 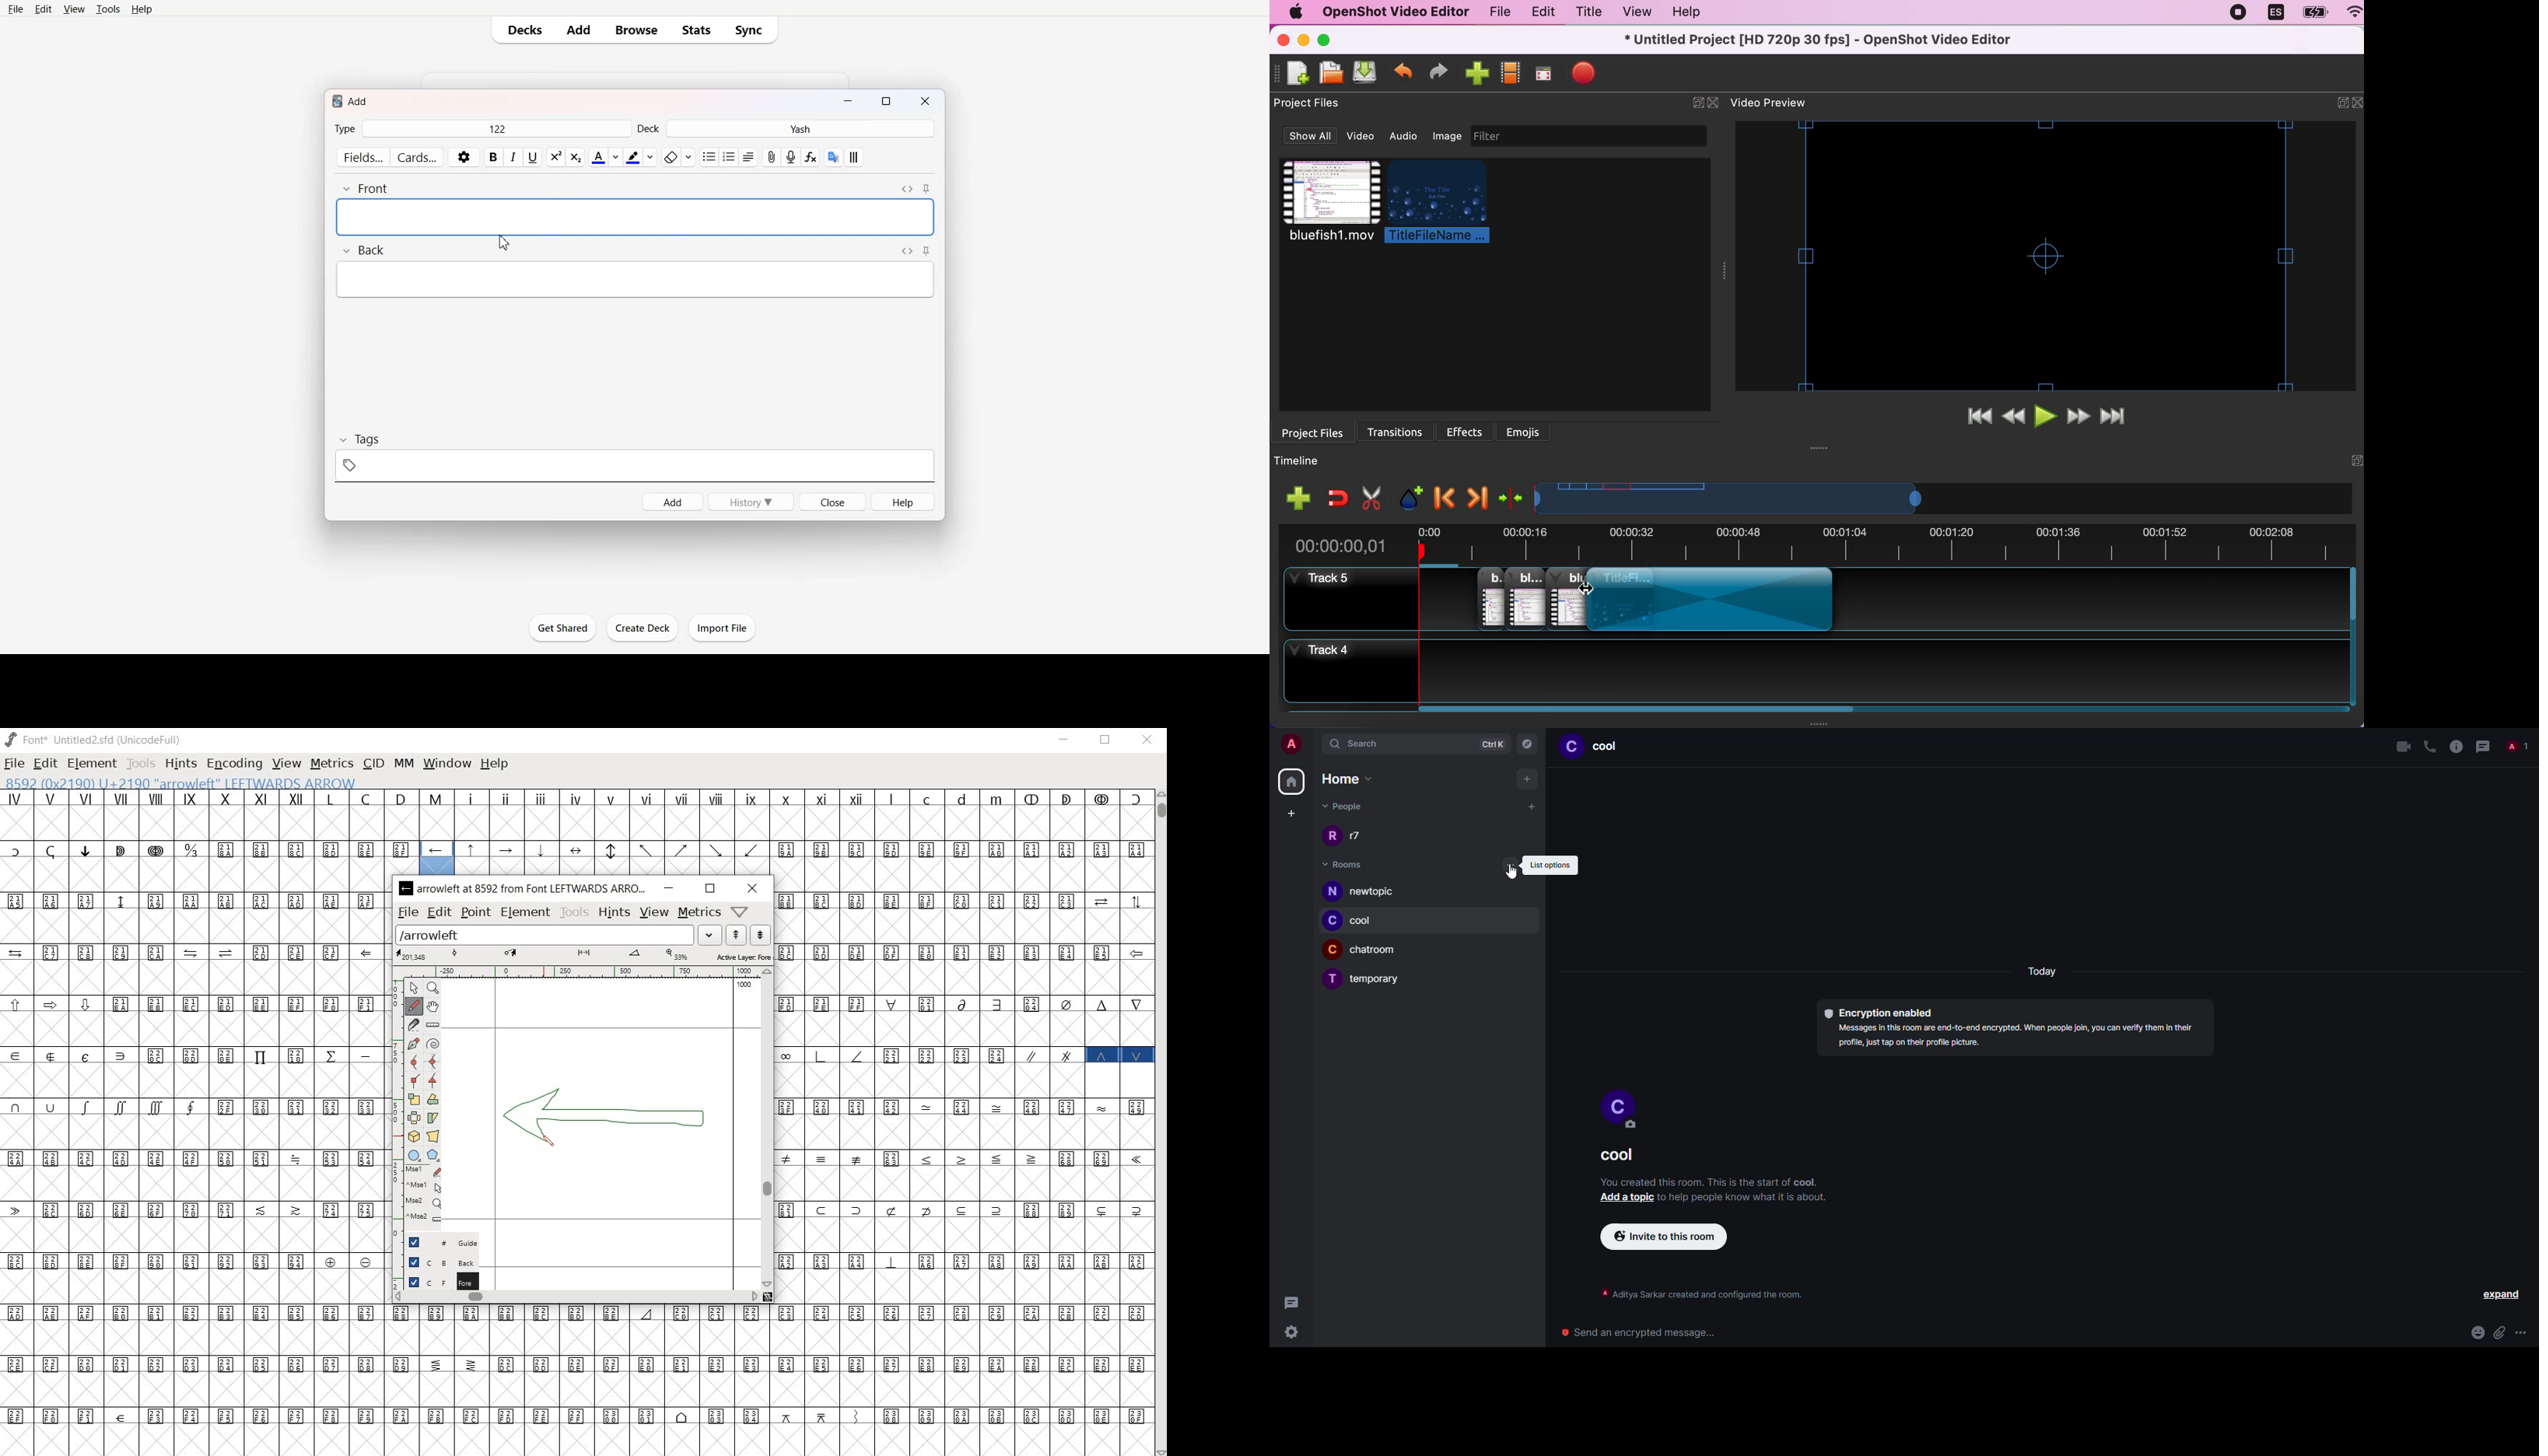 I want to click on file, so click(x=408, y=912).